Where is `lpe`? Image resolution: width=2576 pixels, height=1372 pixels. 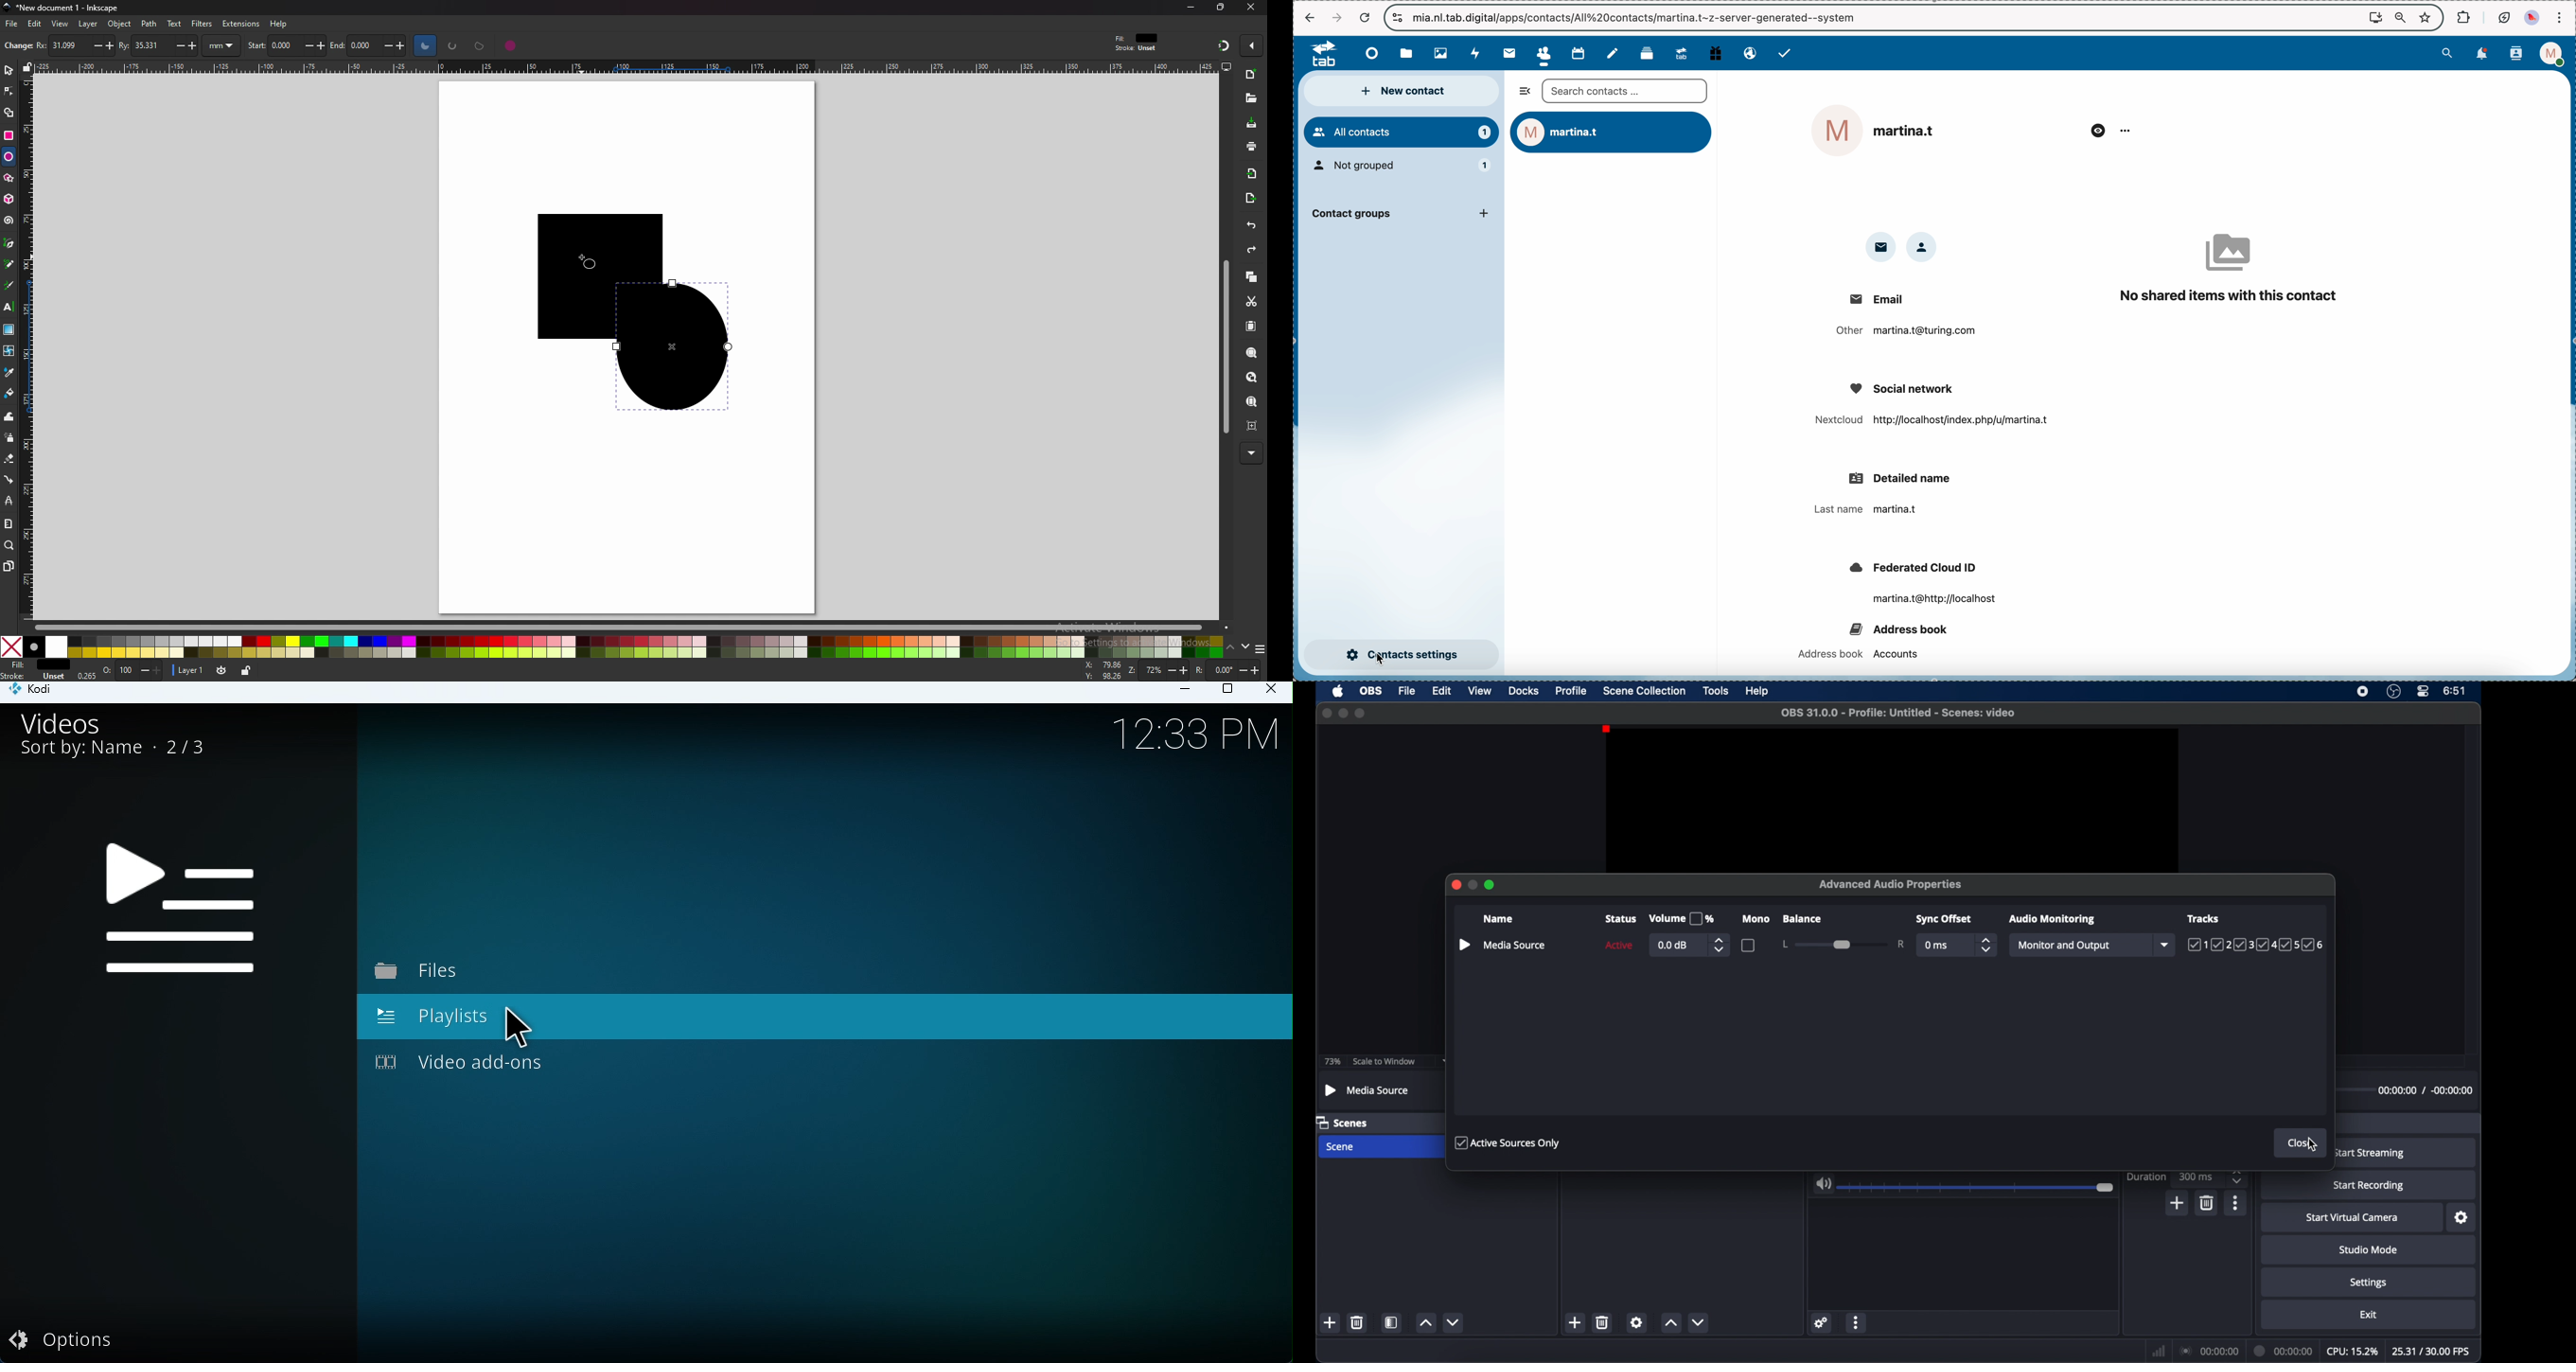 lpe is located at coordinates (9, 501).